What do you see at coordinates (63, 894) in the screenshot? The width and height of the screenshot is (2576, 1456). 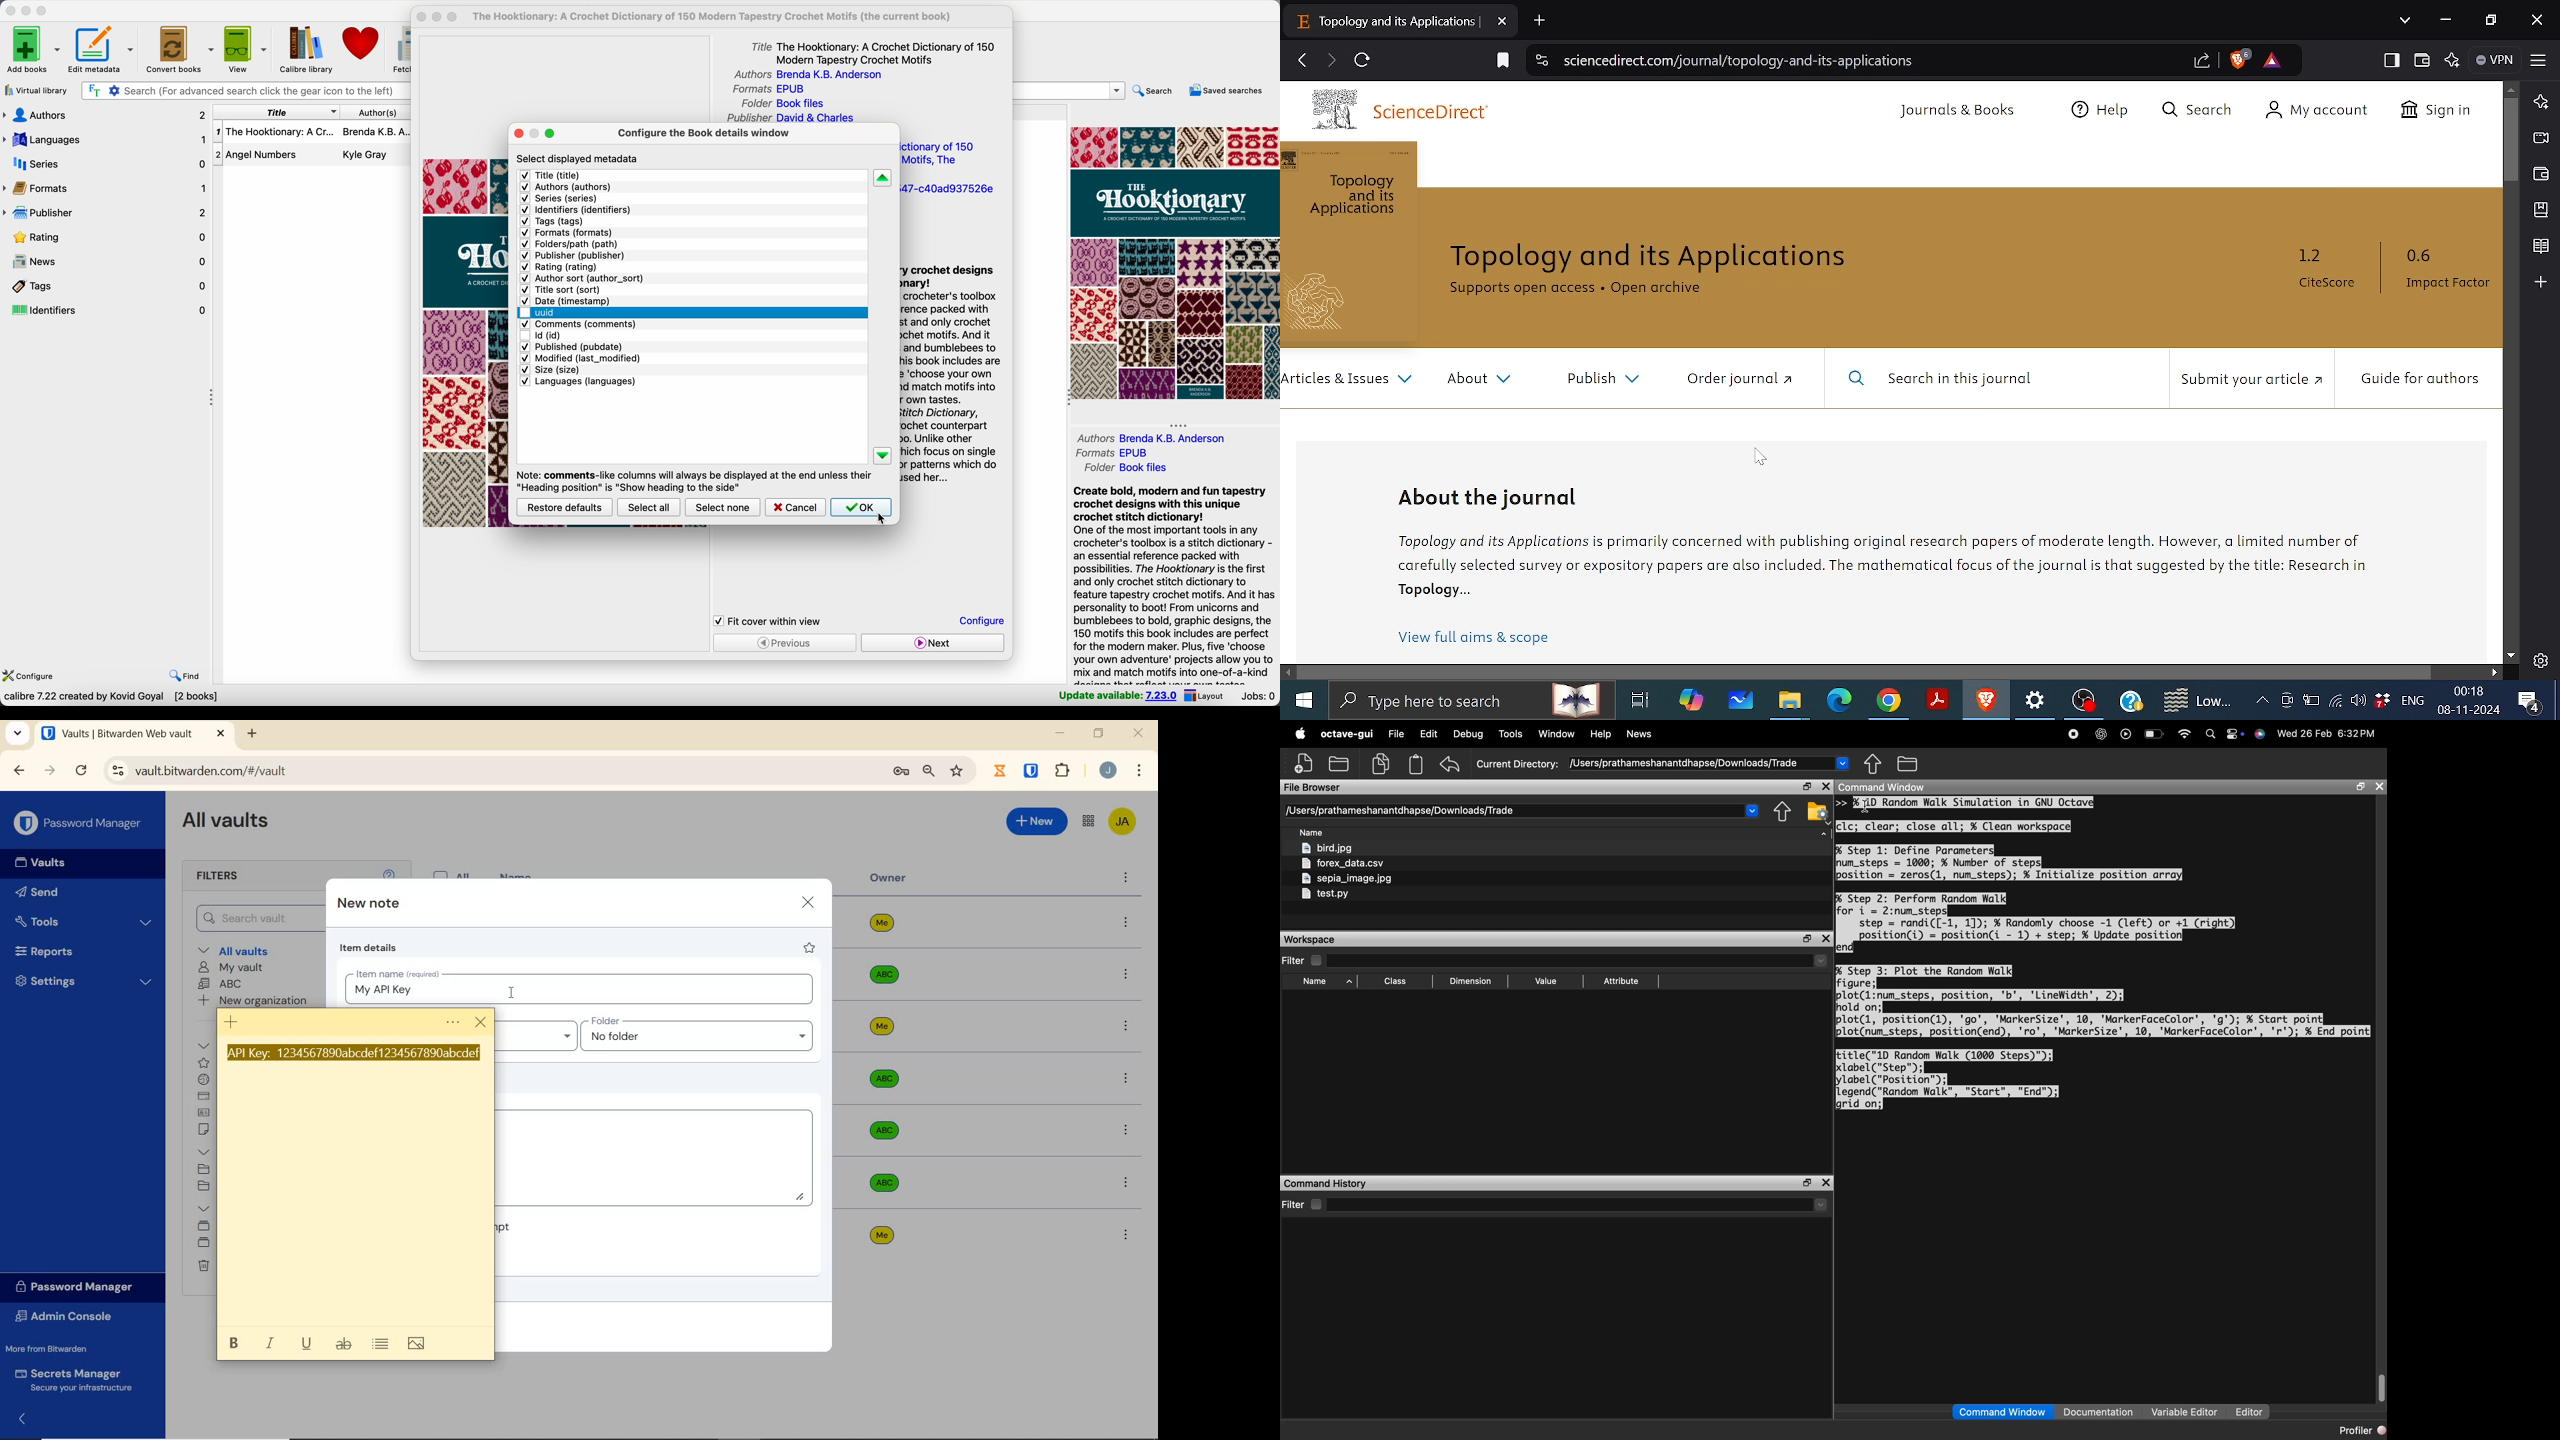 I see `Send` at bounding box center [63, 894].